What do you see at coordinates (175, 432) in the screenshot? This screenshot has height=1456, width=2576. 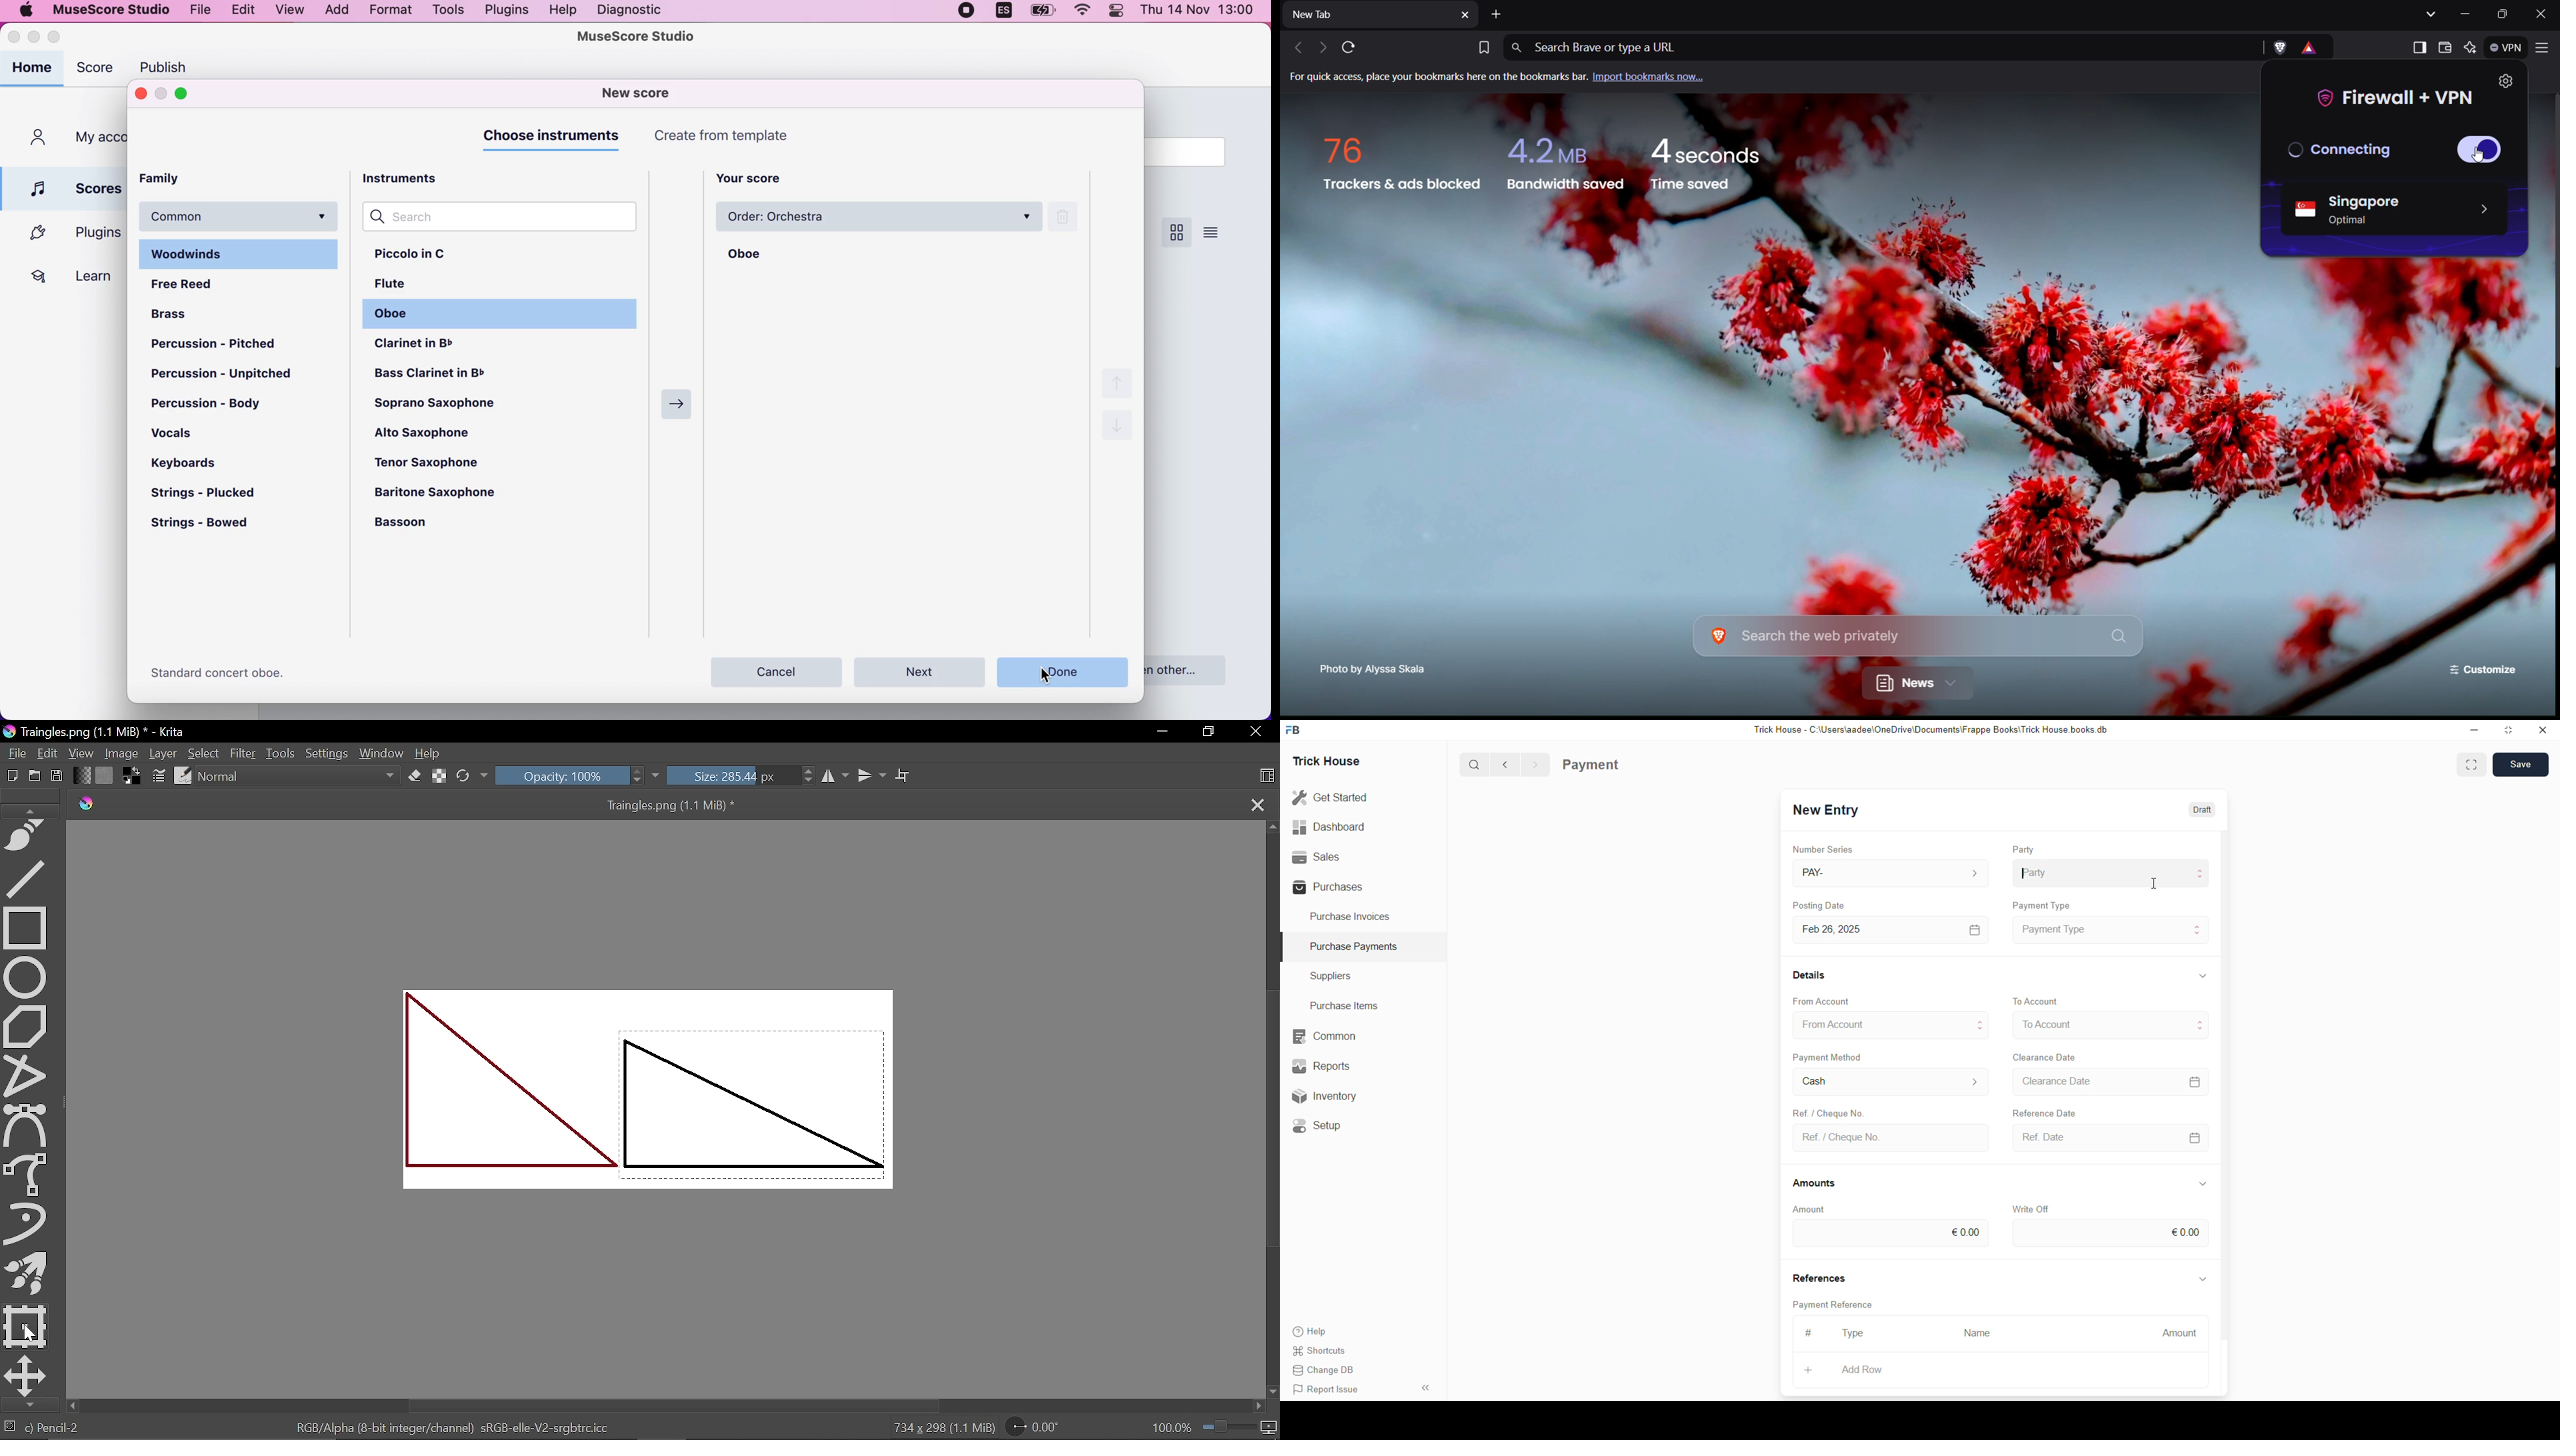 I see `vocals` at bounding box center [175, 432].